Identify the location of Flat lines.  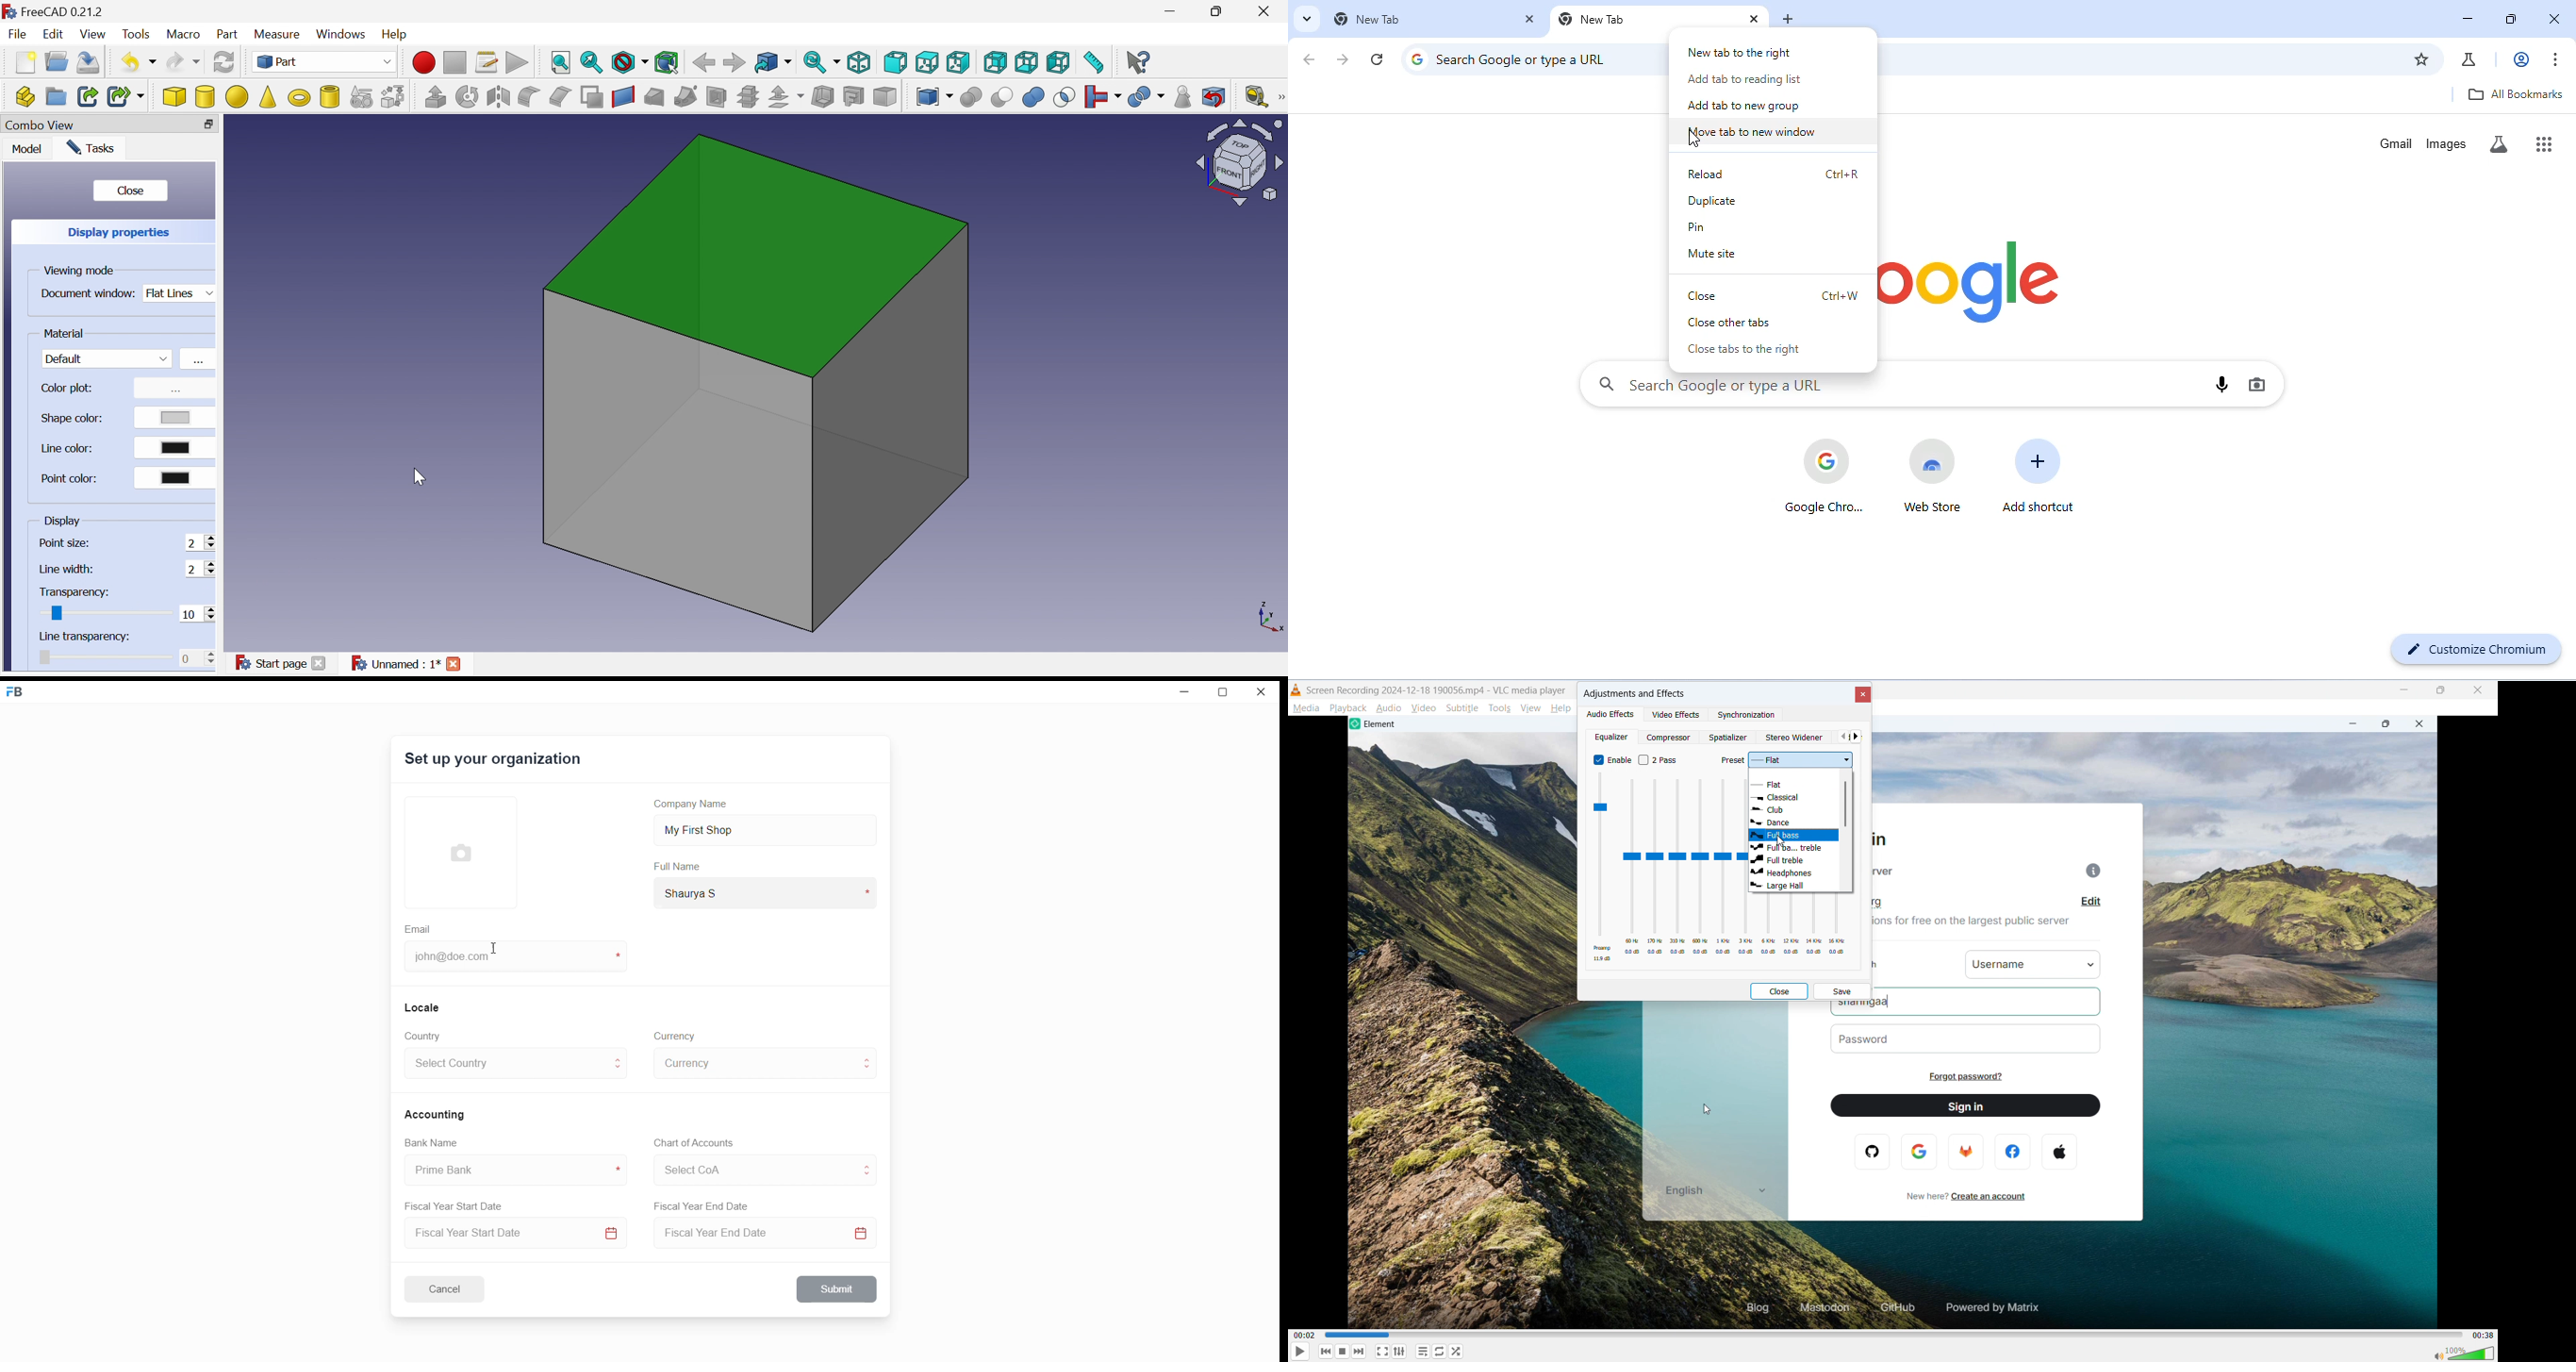
(181, 295).